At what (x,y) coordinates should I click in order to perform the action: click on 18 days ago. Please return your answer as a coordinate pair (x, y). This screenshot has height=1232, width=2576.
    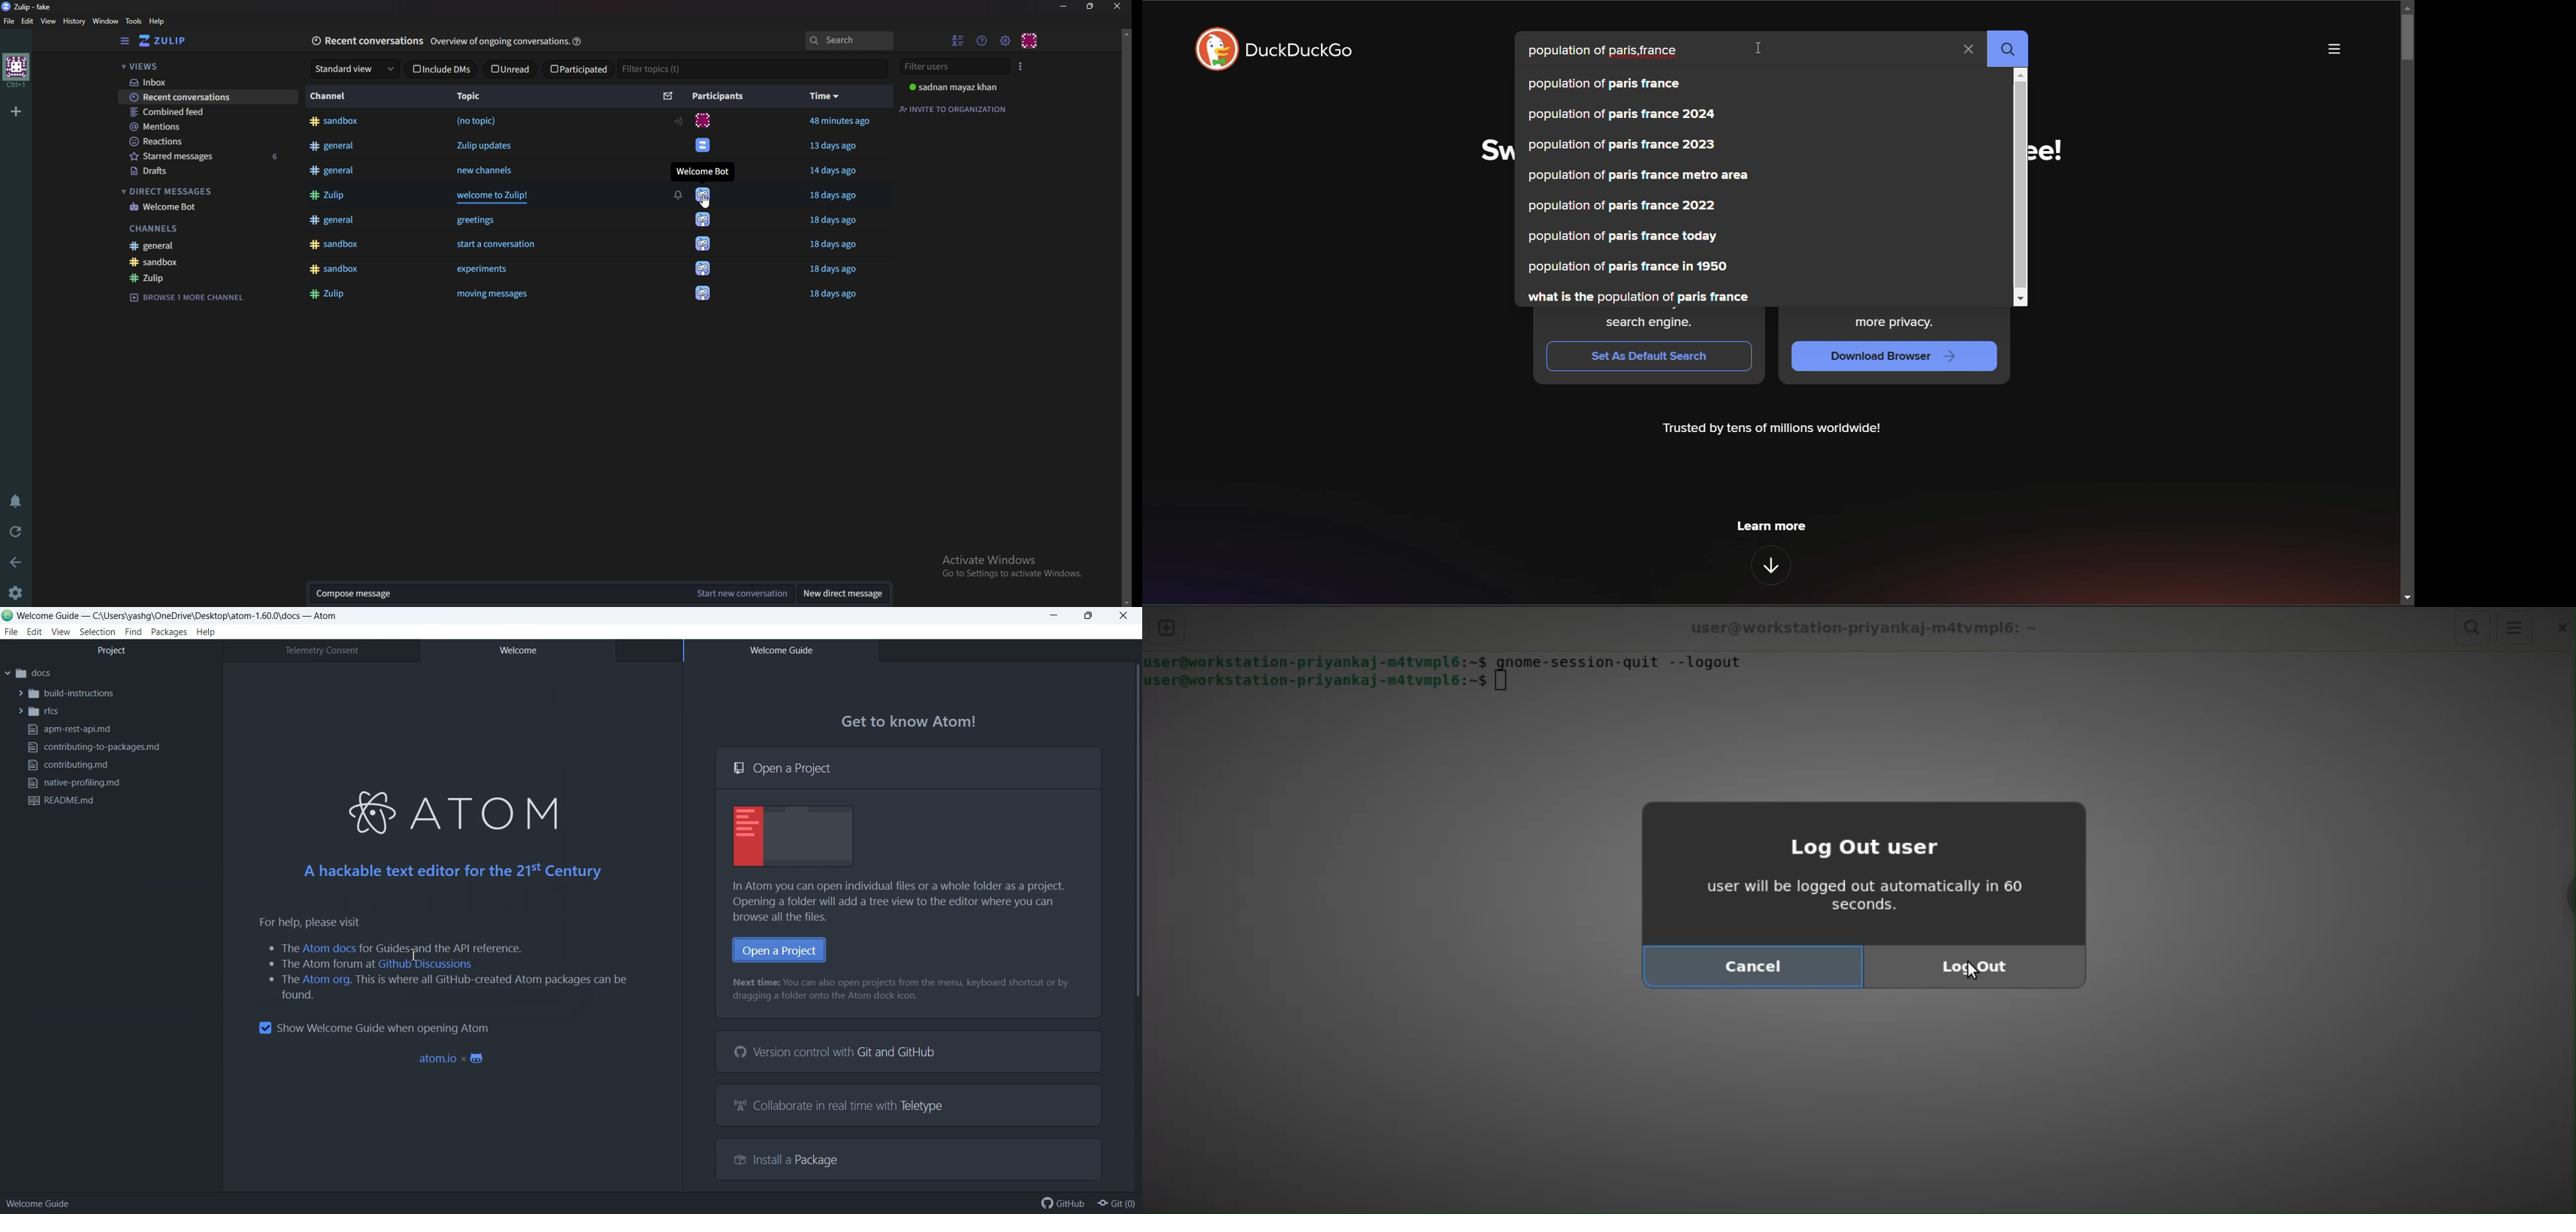
    Looking at the image, I should click on (838, 294).